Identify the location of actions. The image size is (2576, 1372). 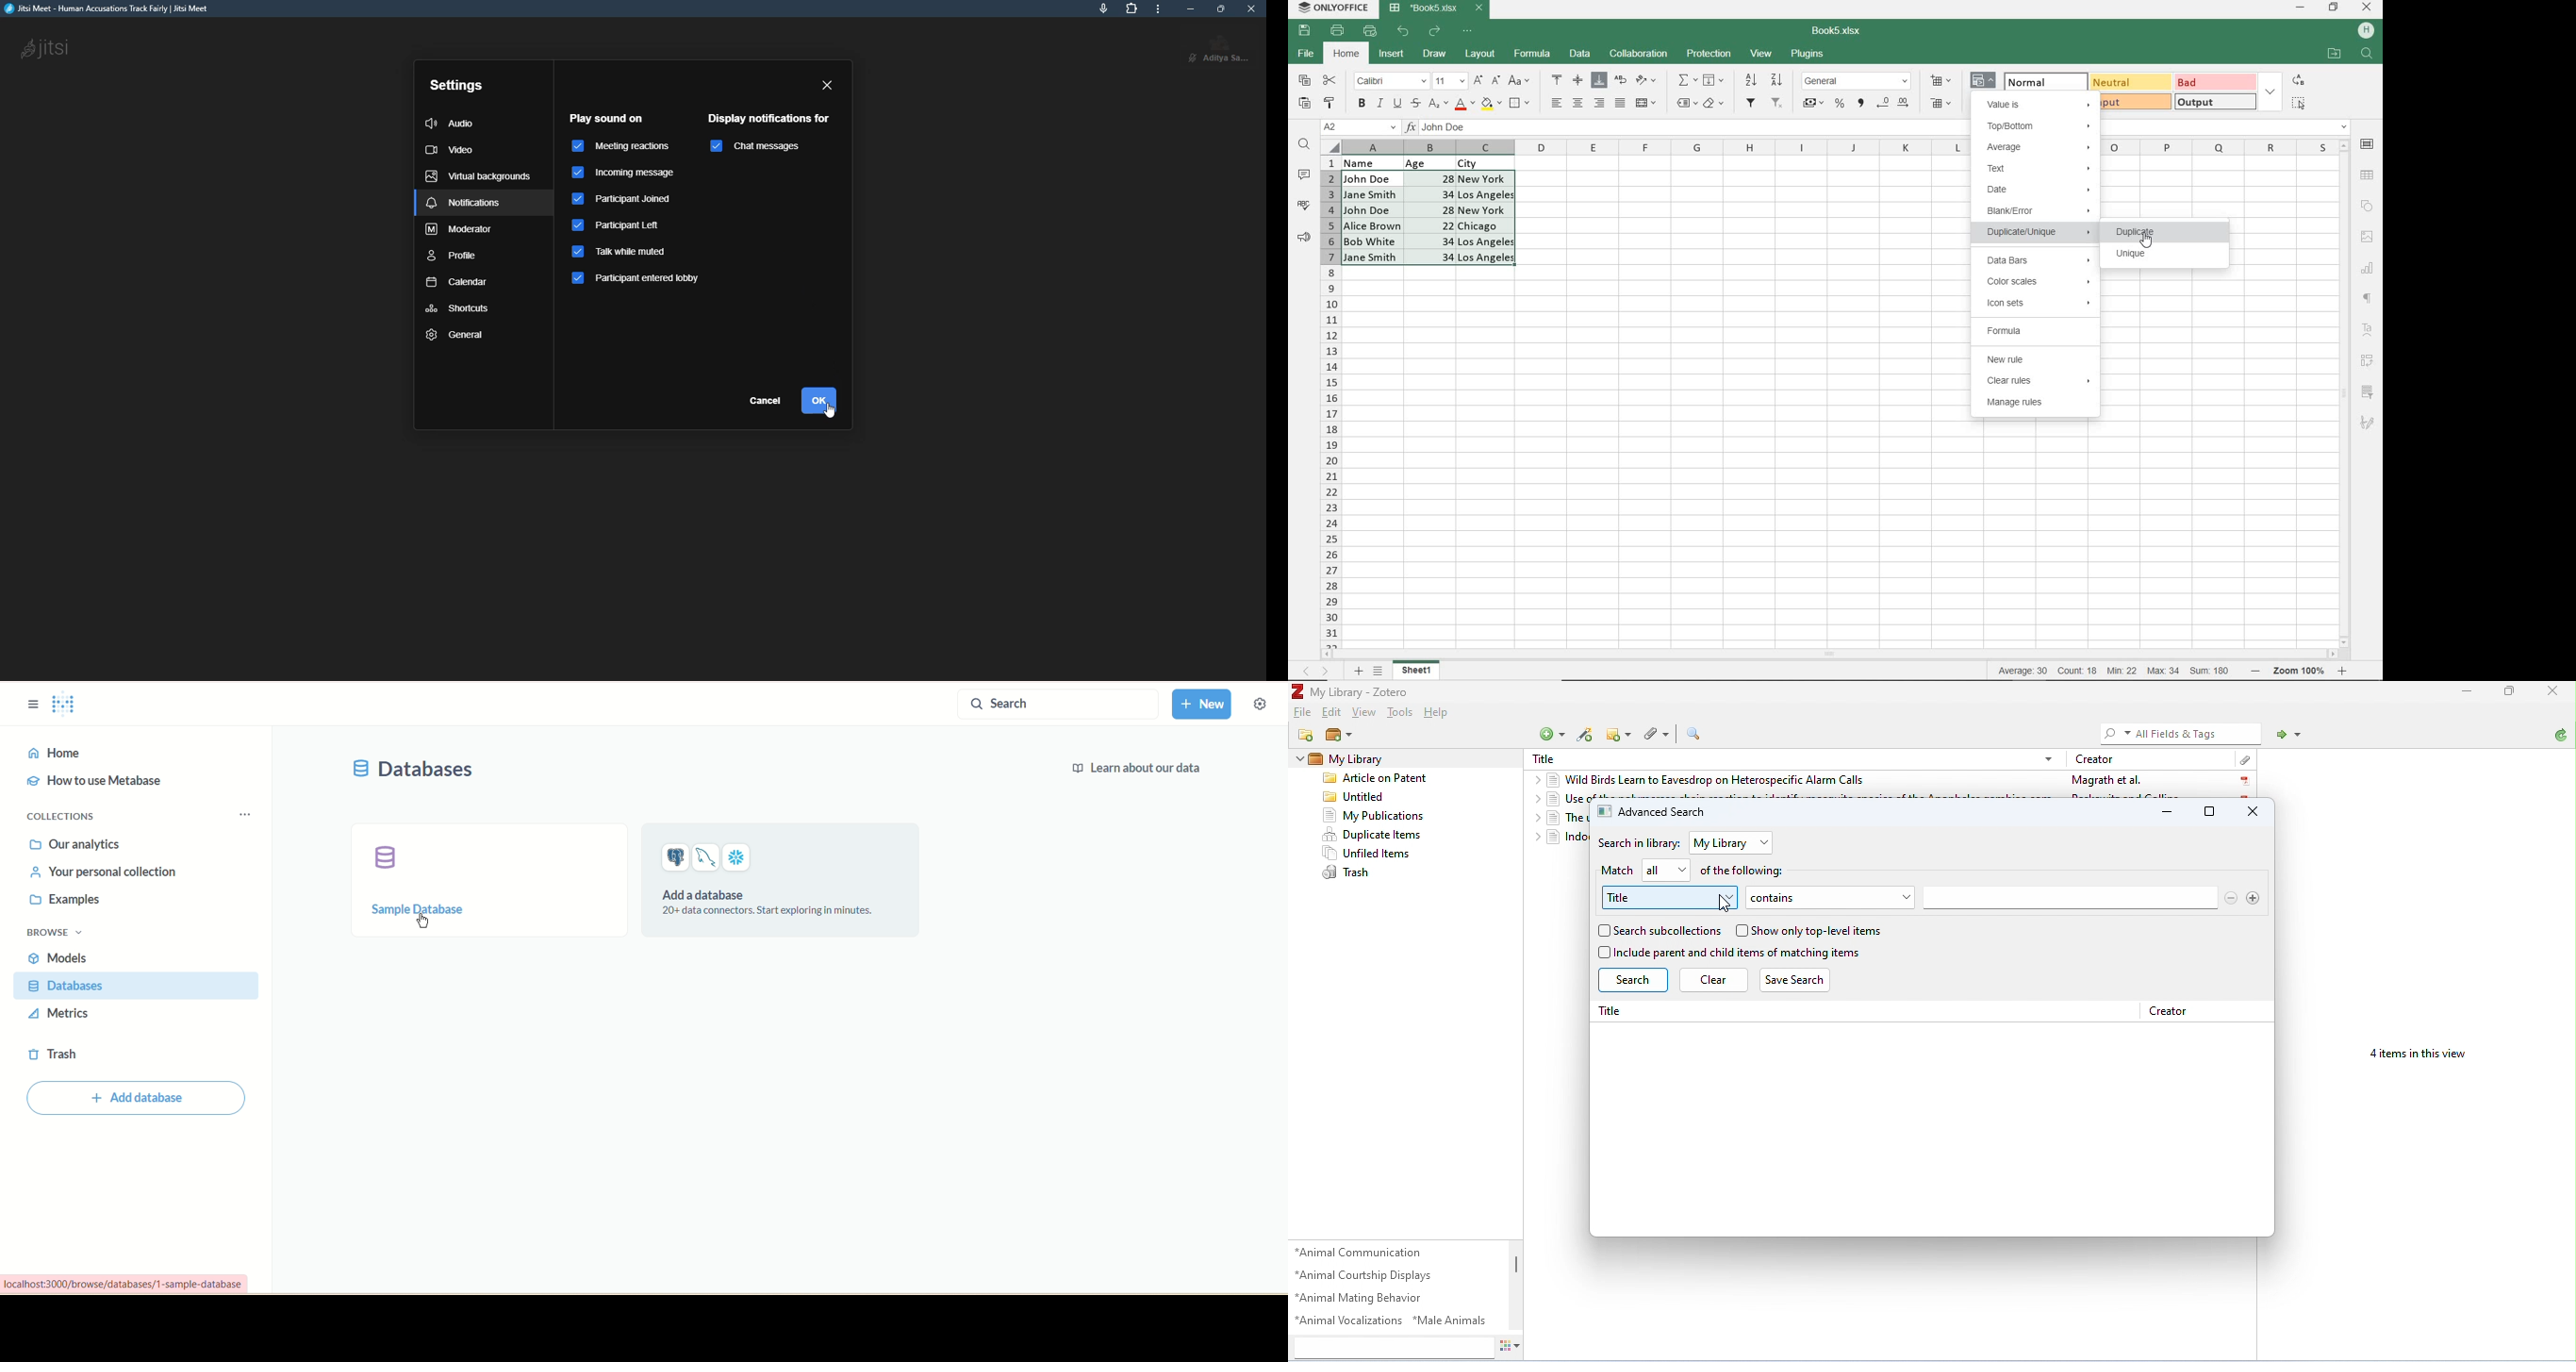
(1509, 1345).